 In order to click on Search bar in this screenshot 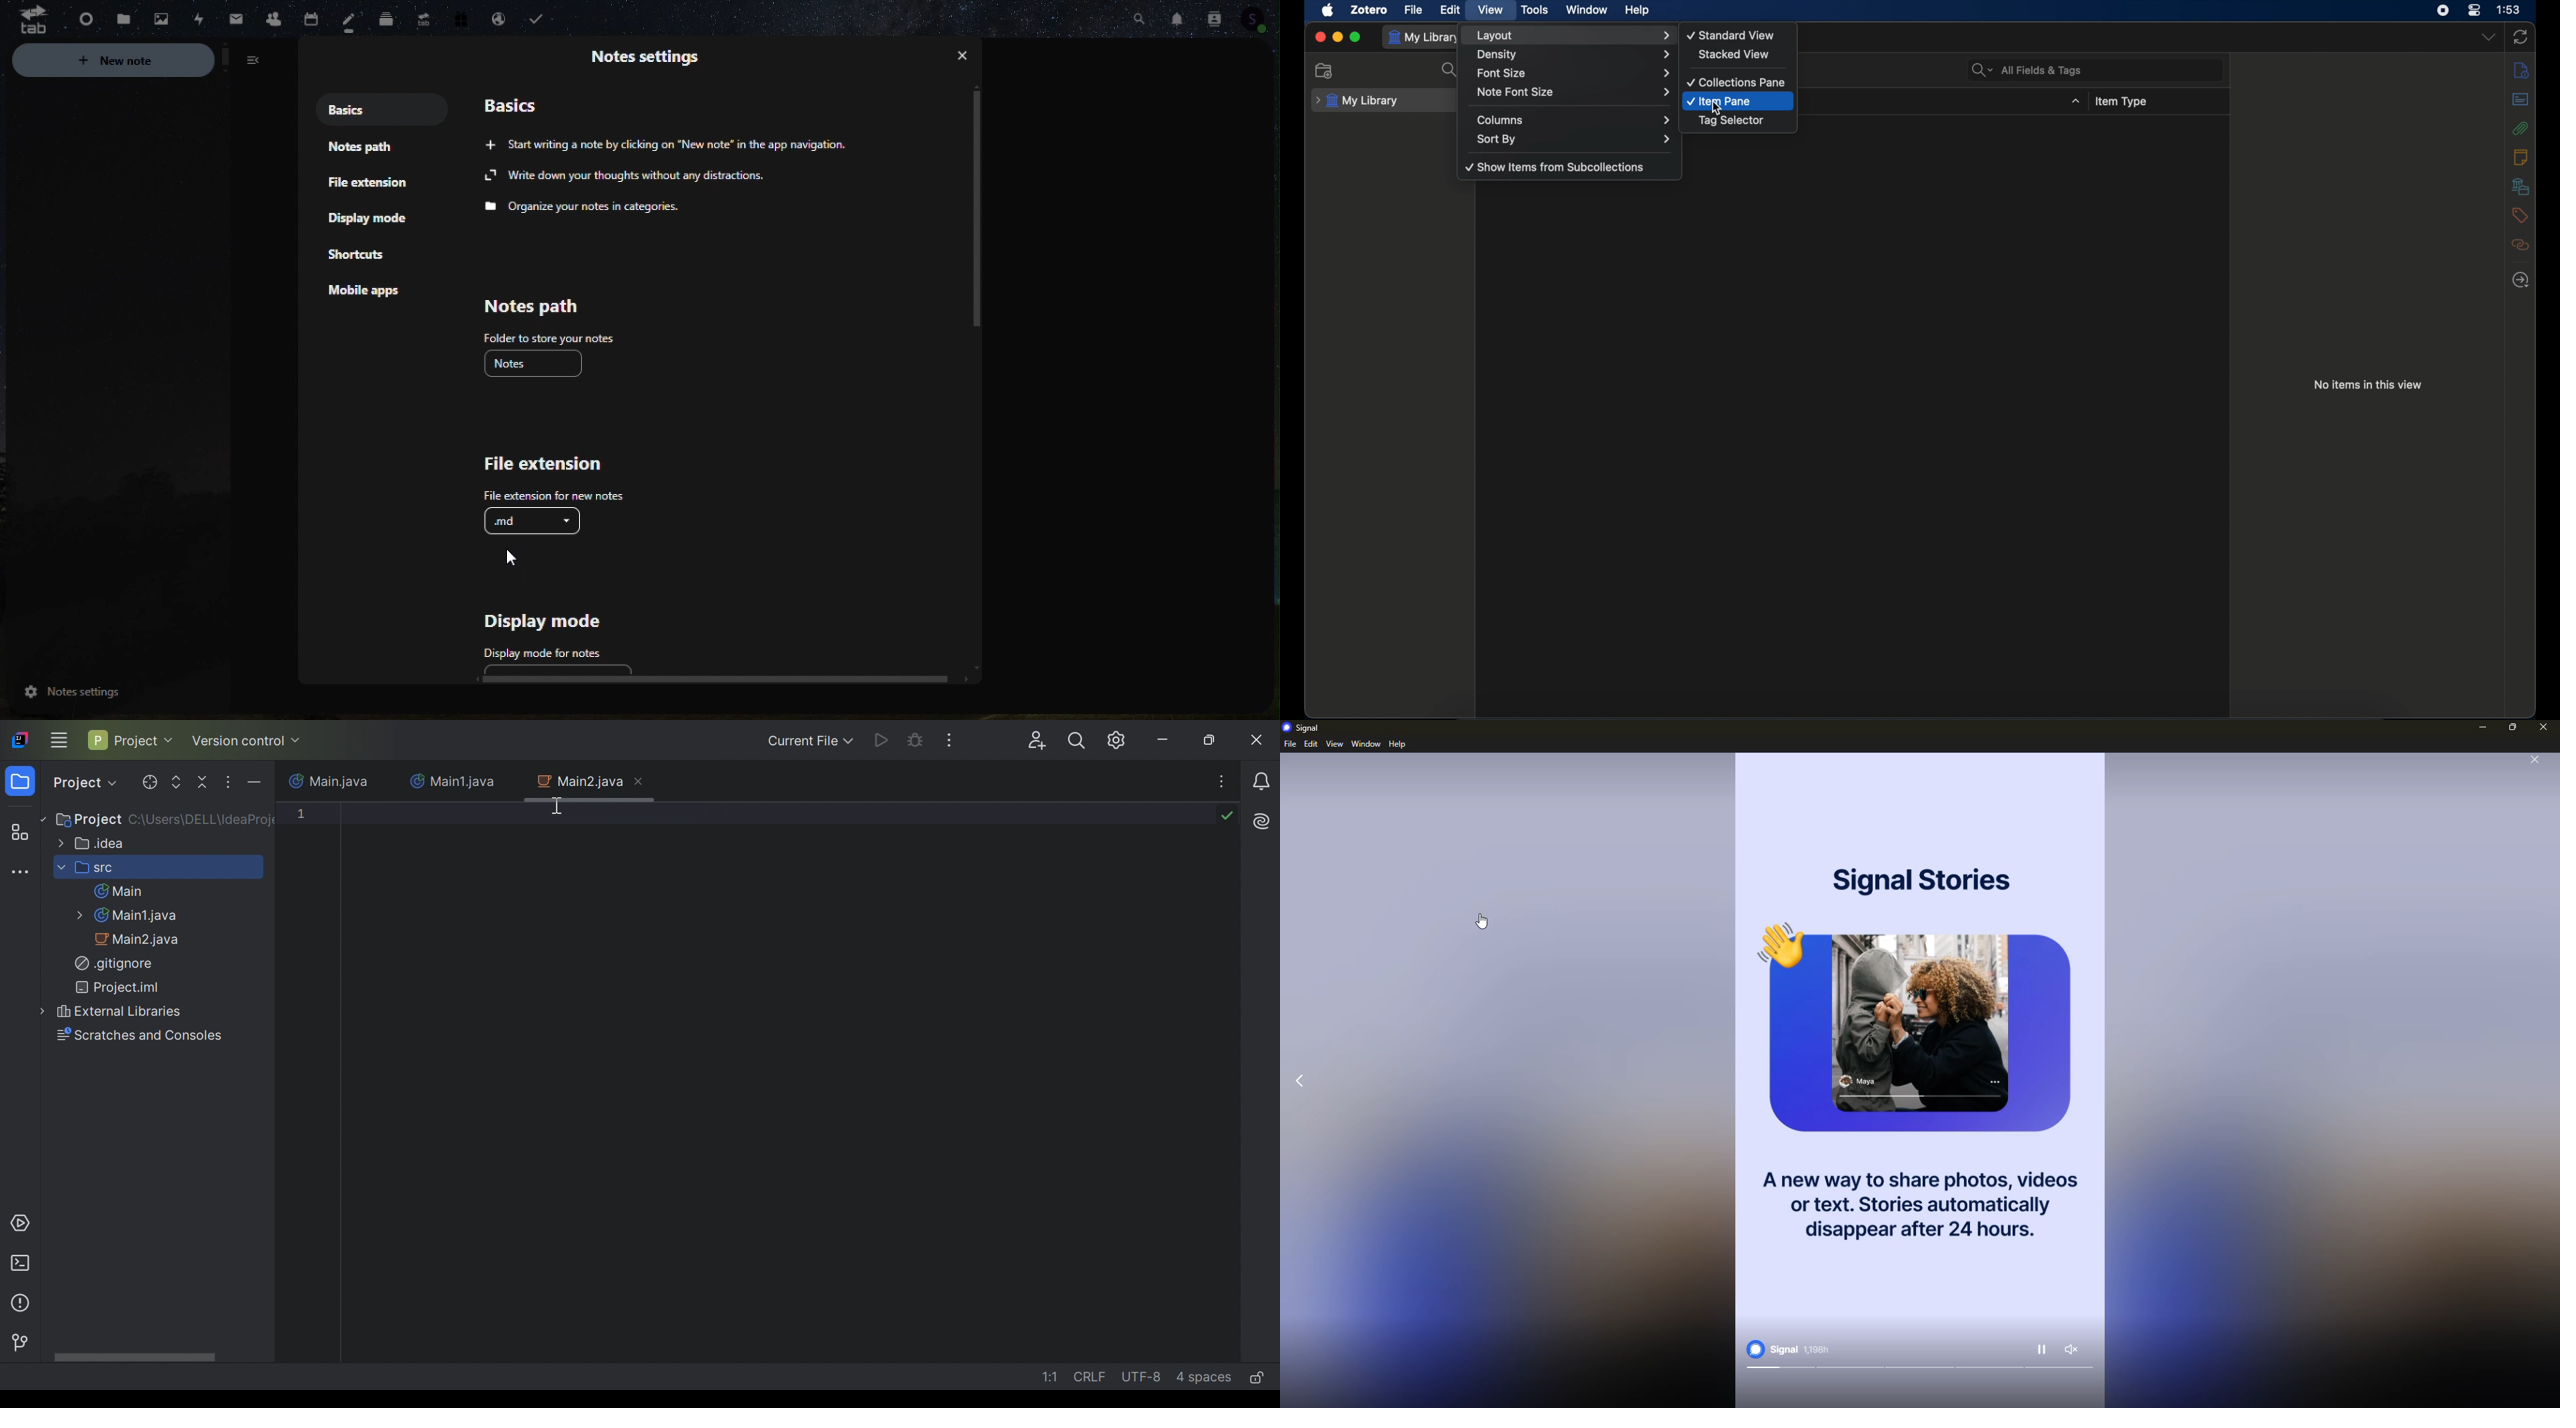, I will do `click(1138, 16)`.